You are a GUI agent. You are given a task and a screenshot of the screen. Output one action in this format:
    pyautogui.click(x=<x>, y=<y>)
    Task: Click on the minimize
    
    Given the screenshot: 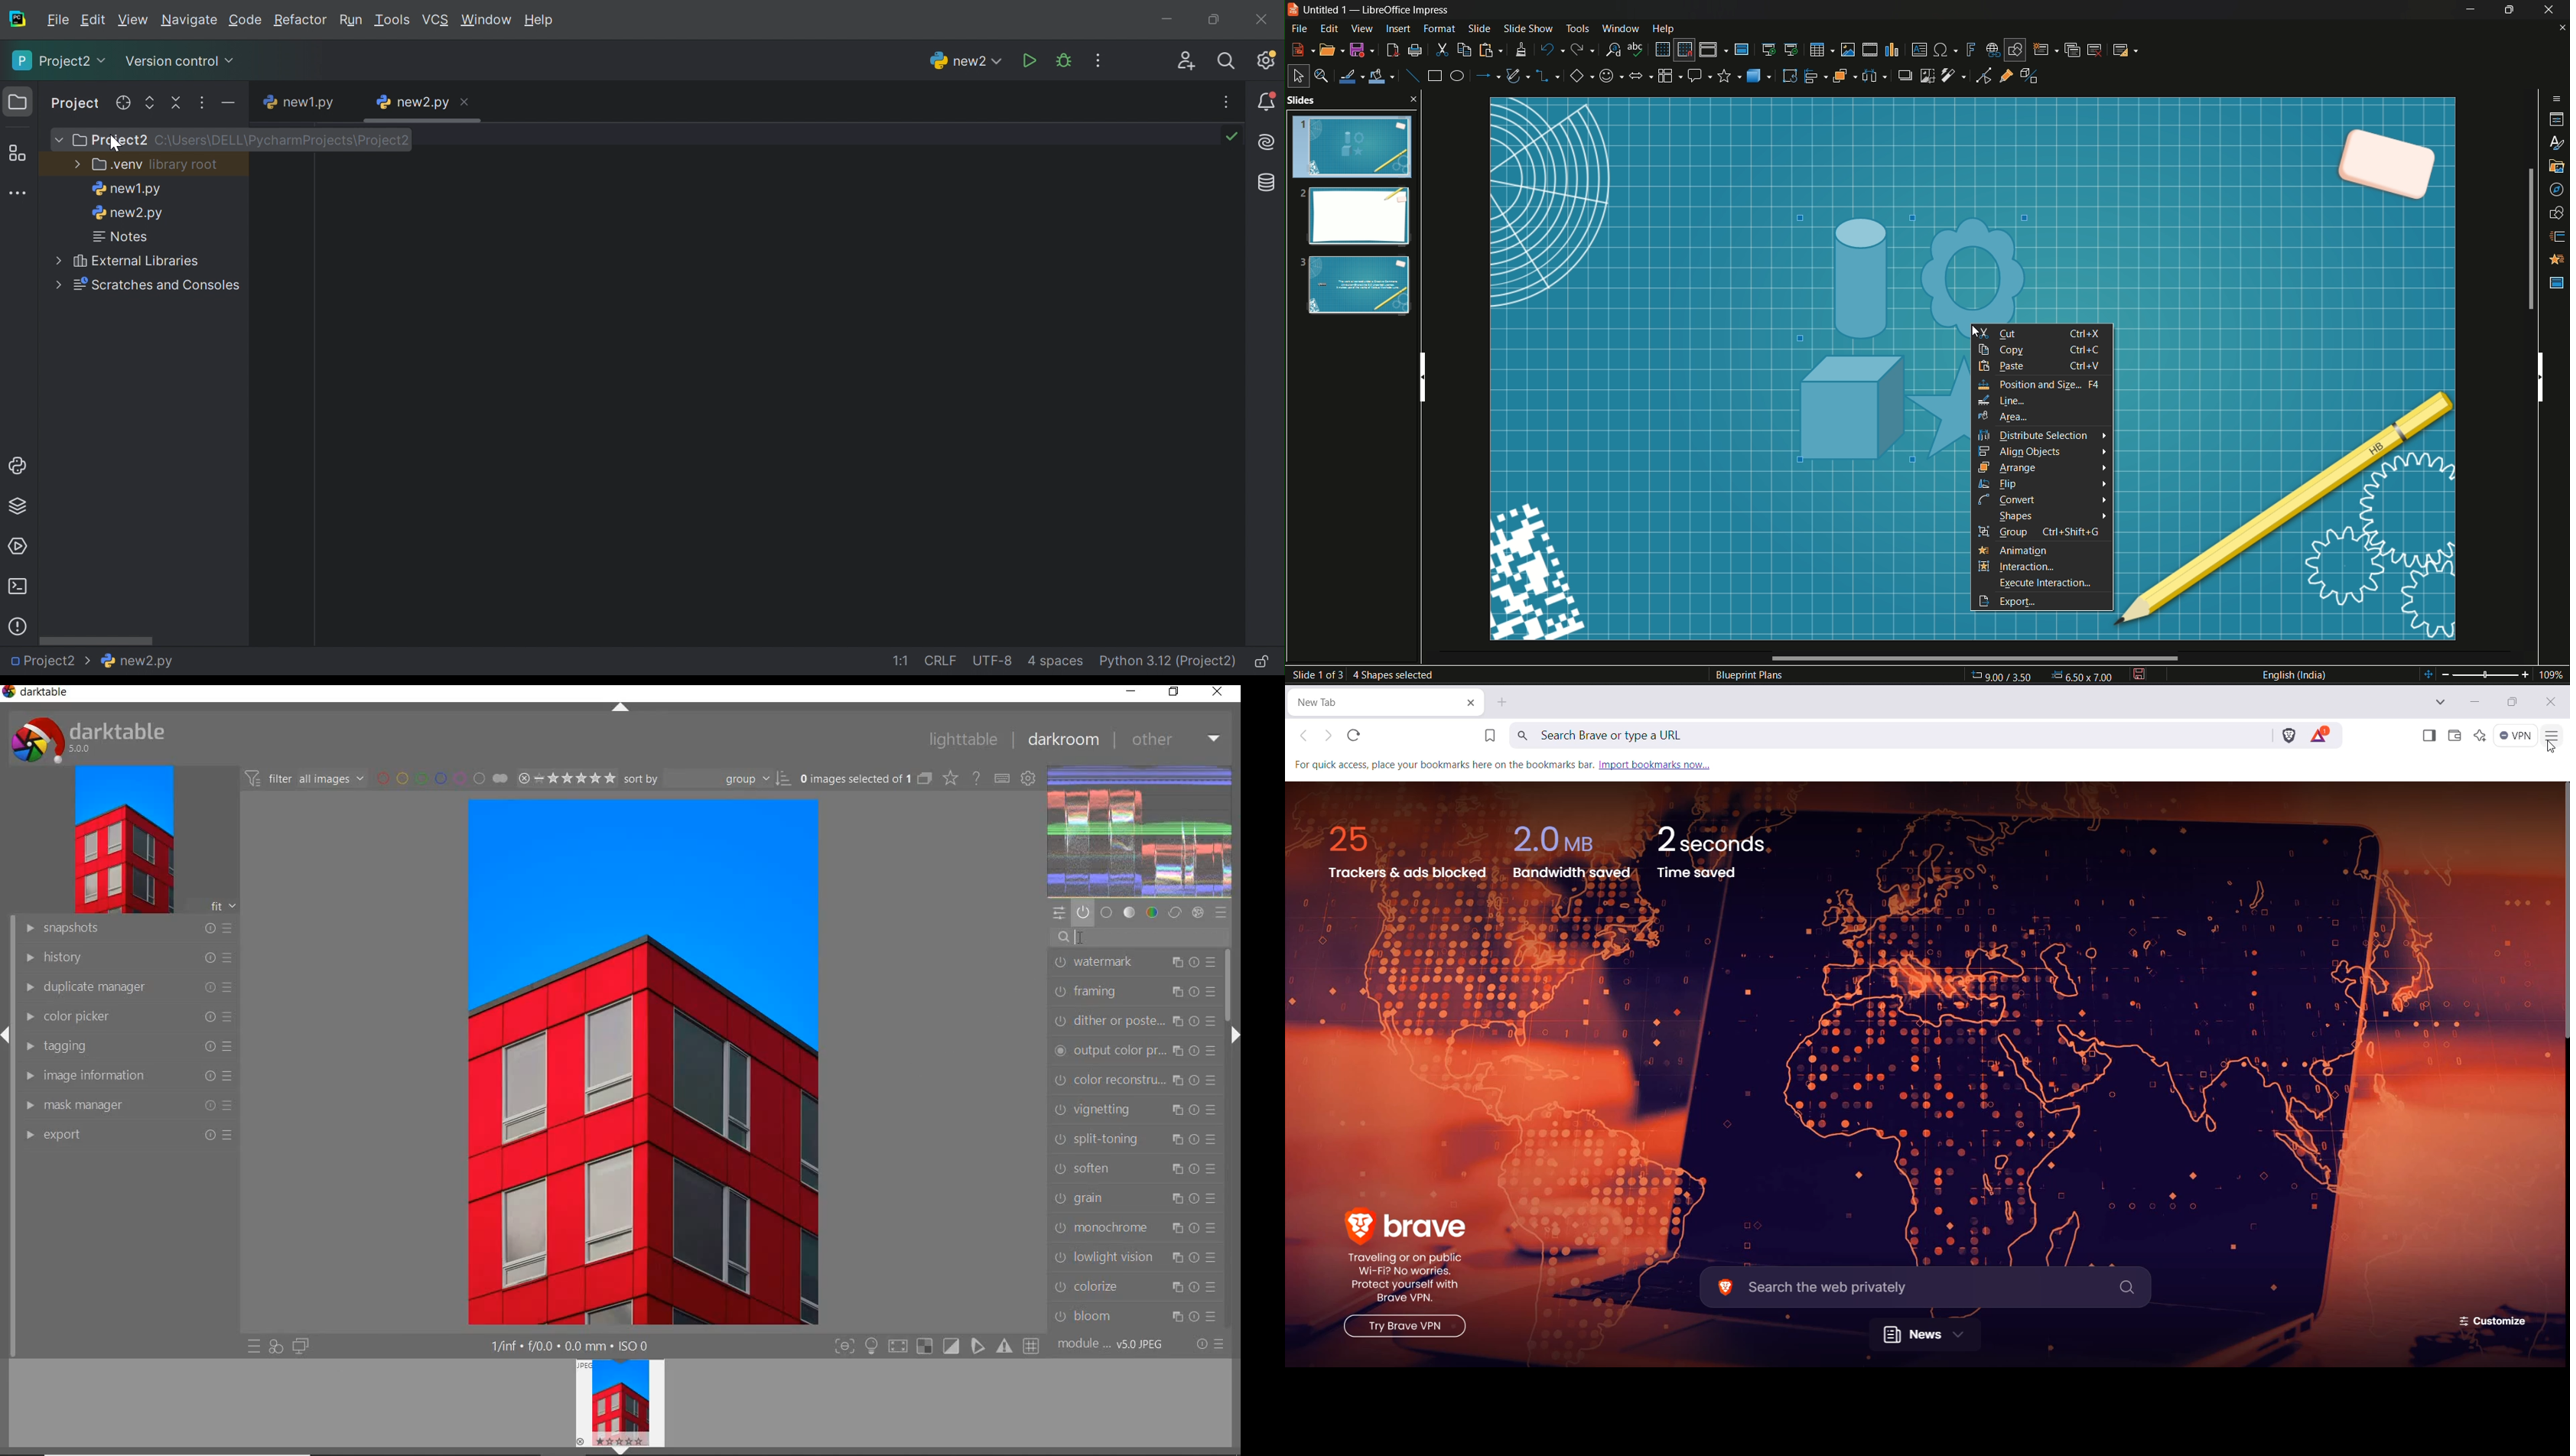 What is the action you would take?
    pyautogui.click(x=1131, y=693)
    